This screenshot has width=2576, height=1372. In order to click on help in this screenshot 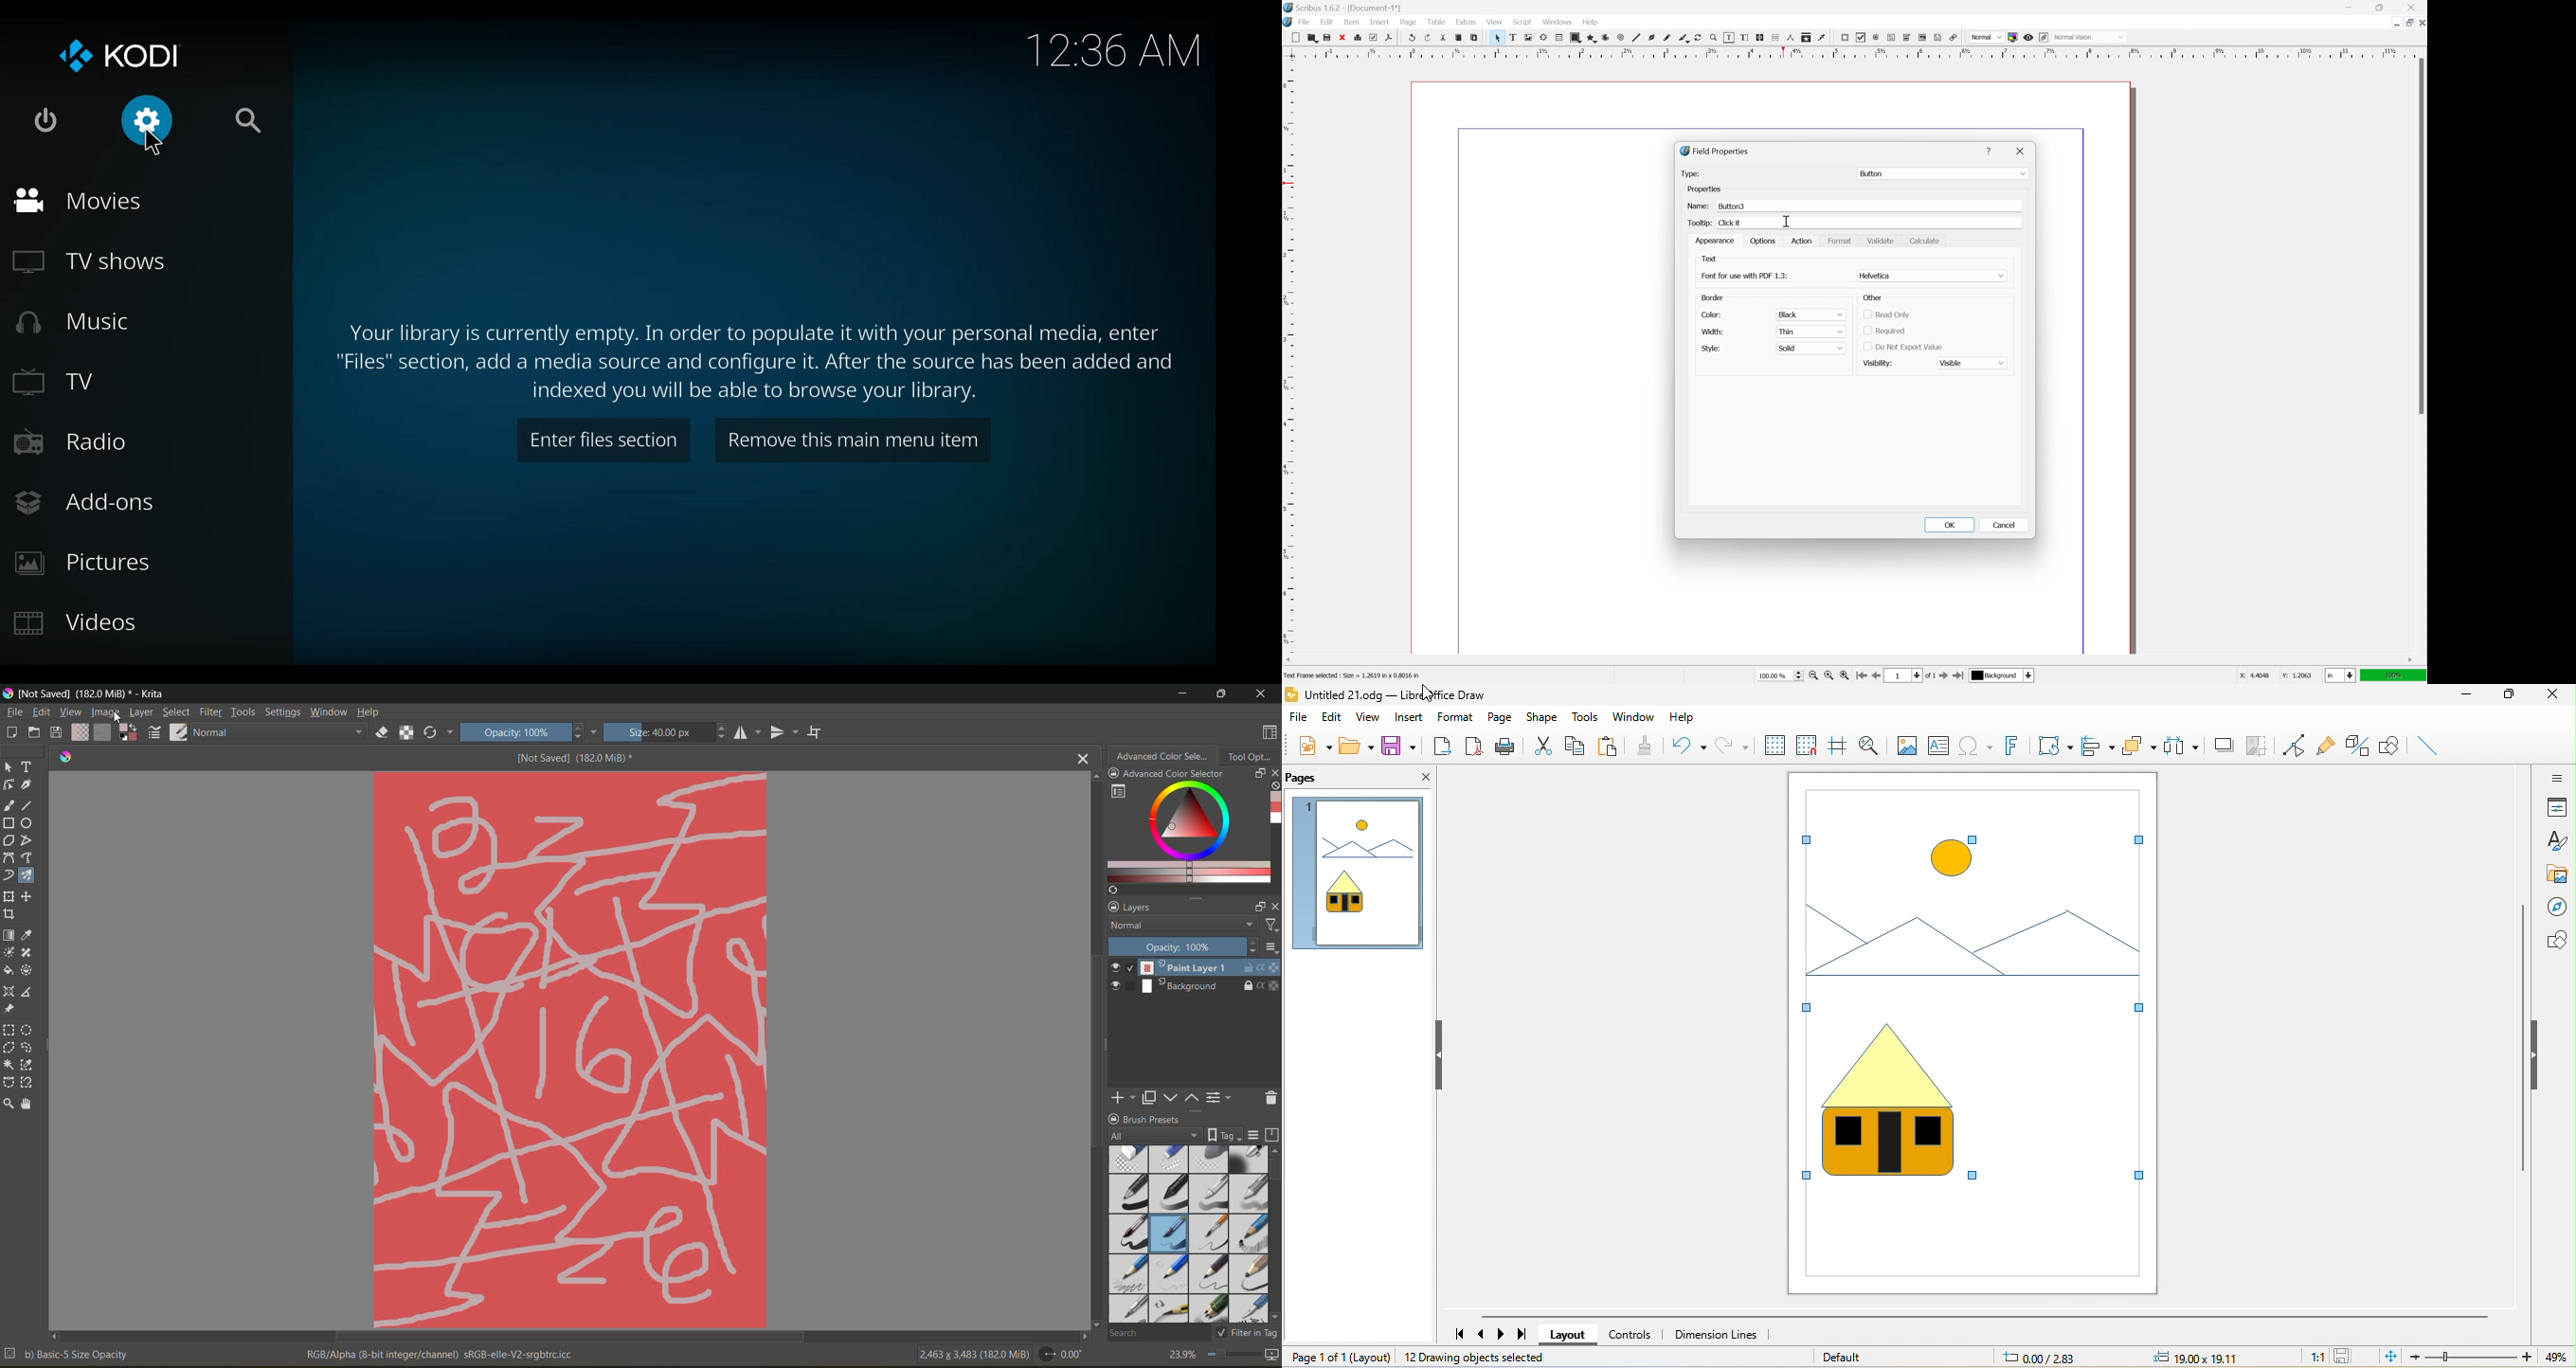, I will do `click(375, 714)`.